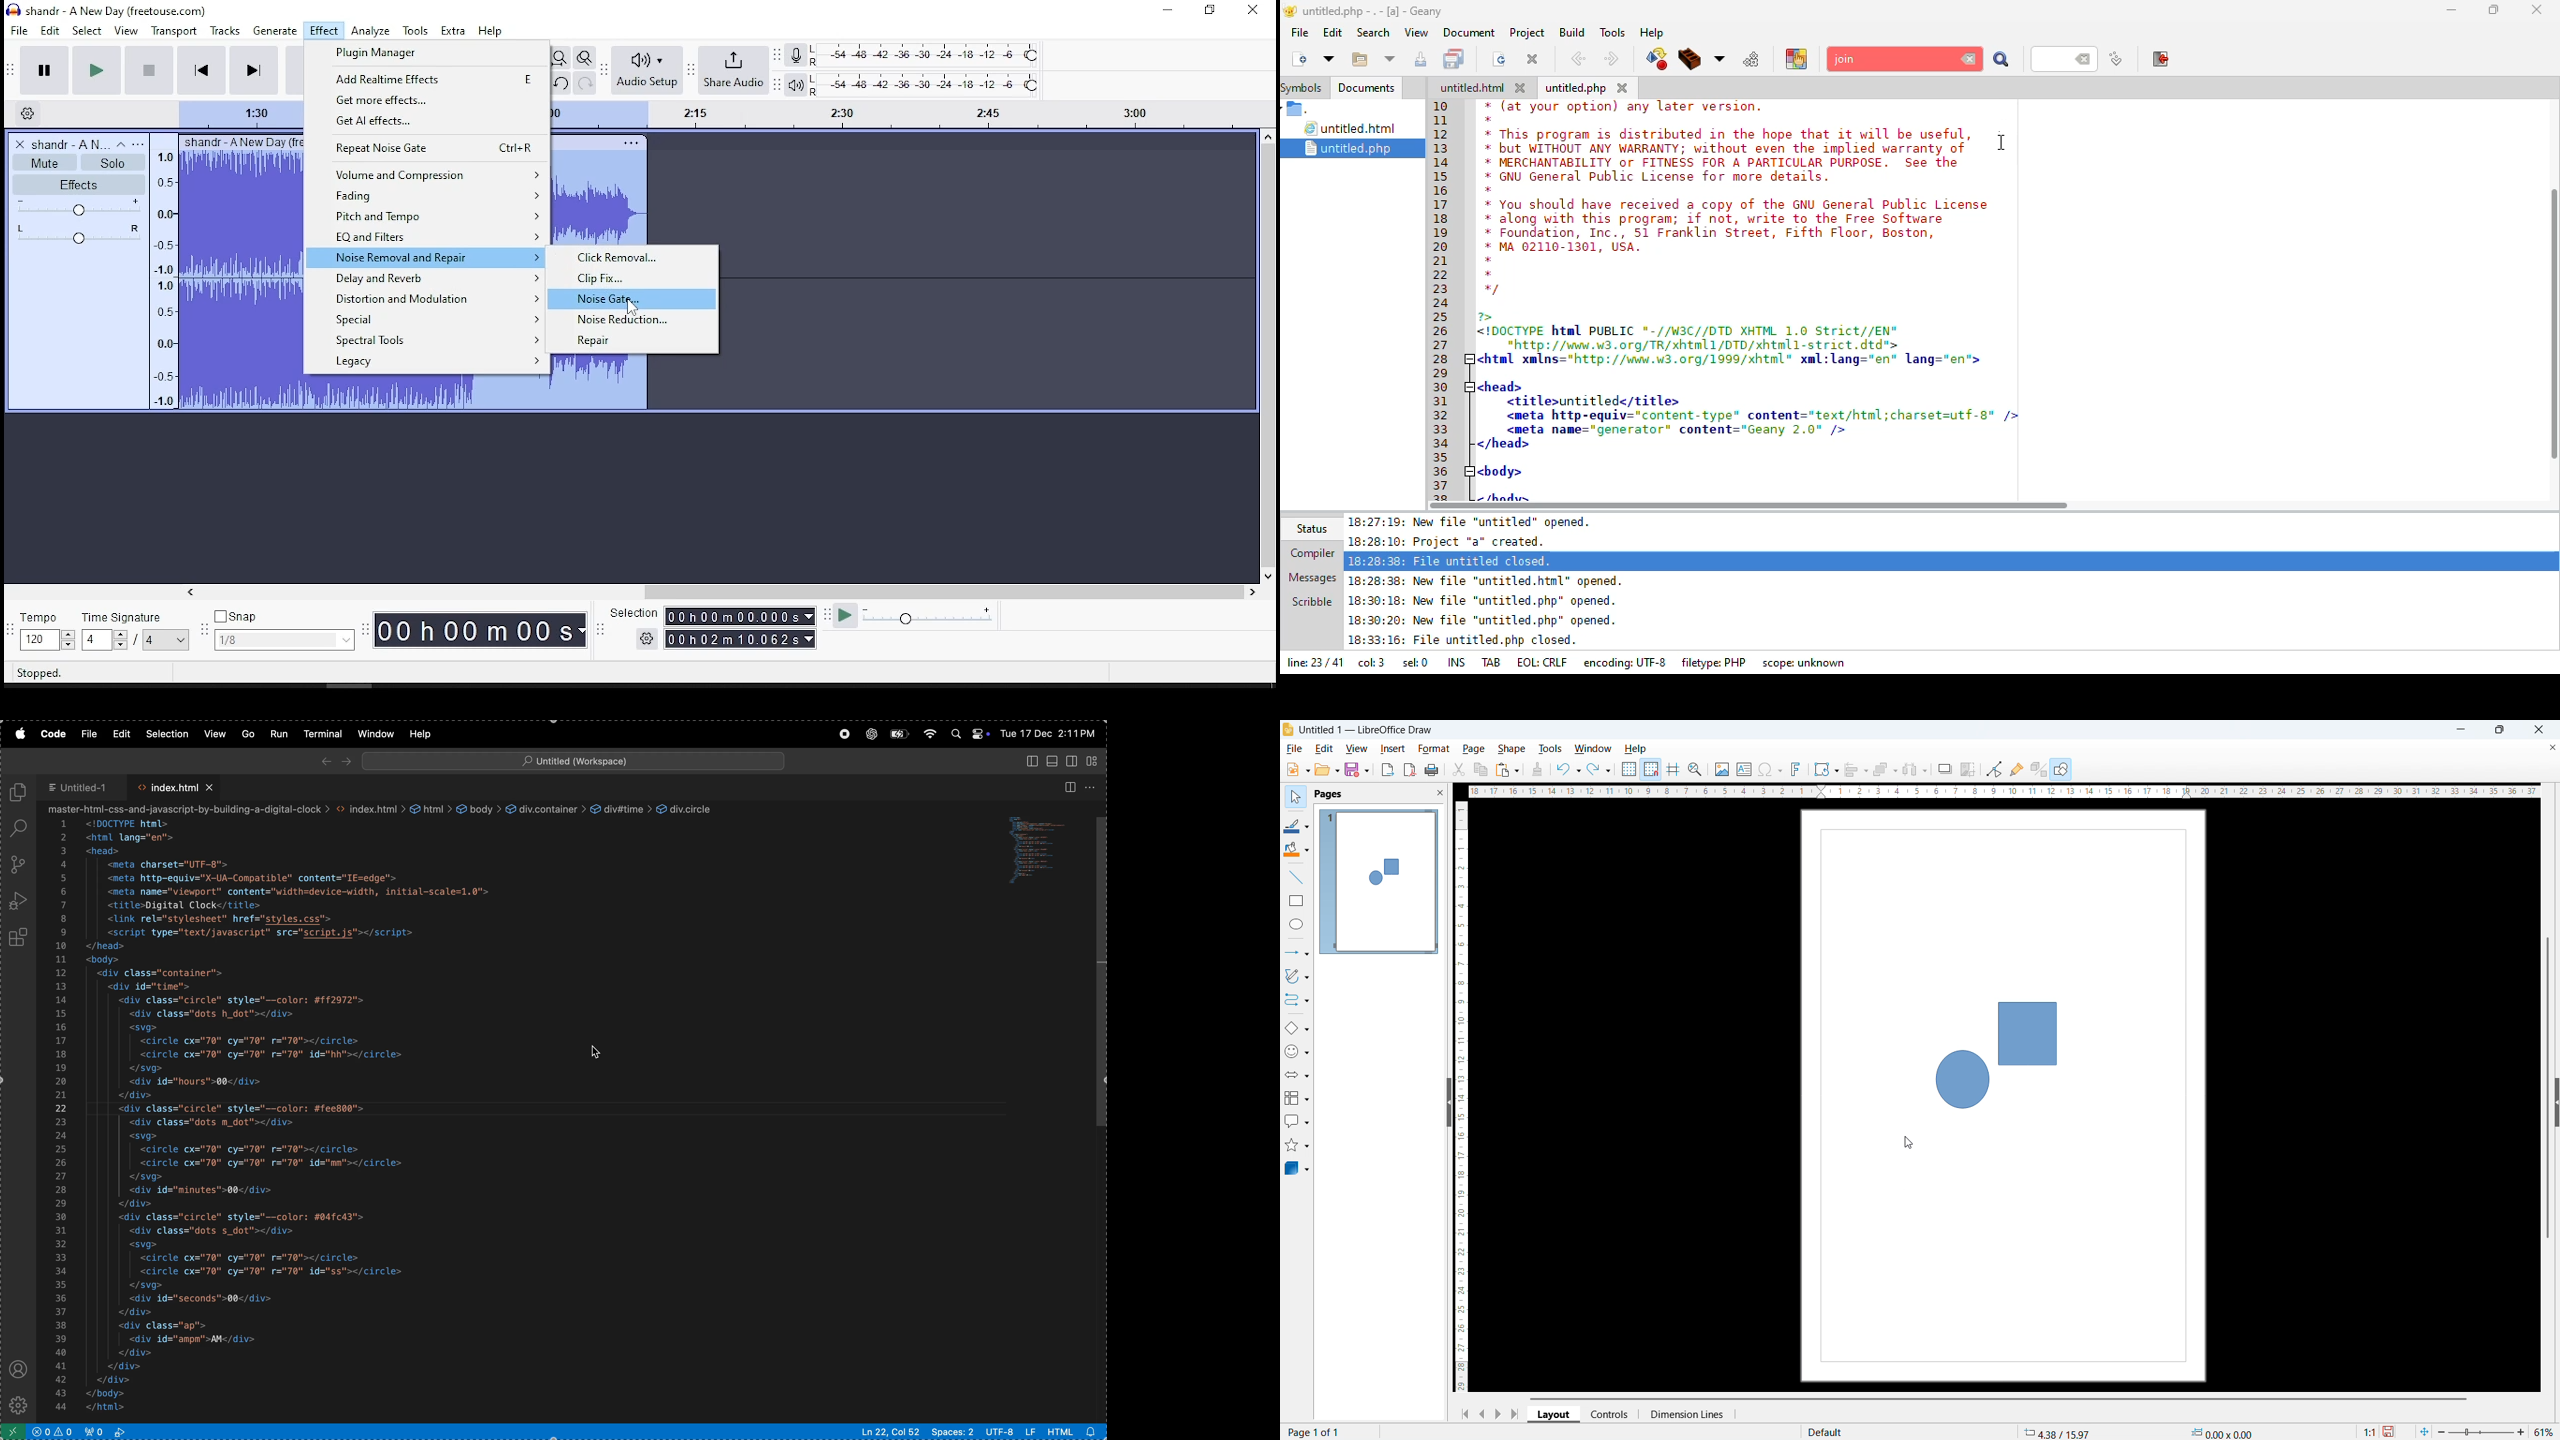 This screenshot has width=2576, height=1456. I want to click on  <meta http-equiv="content-type" content="text/html;charset=utf-8" />, so click(1761, 415).